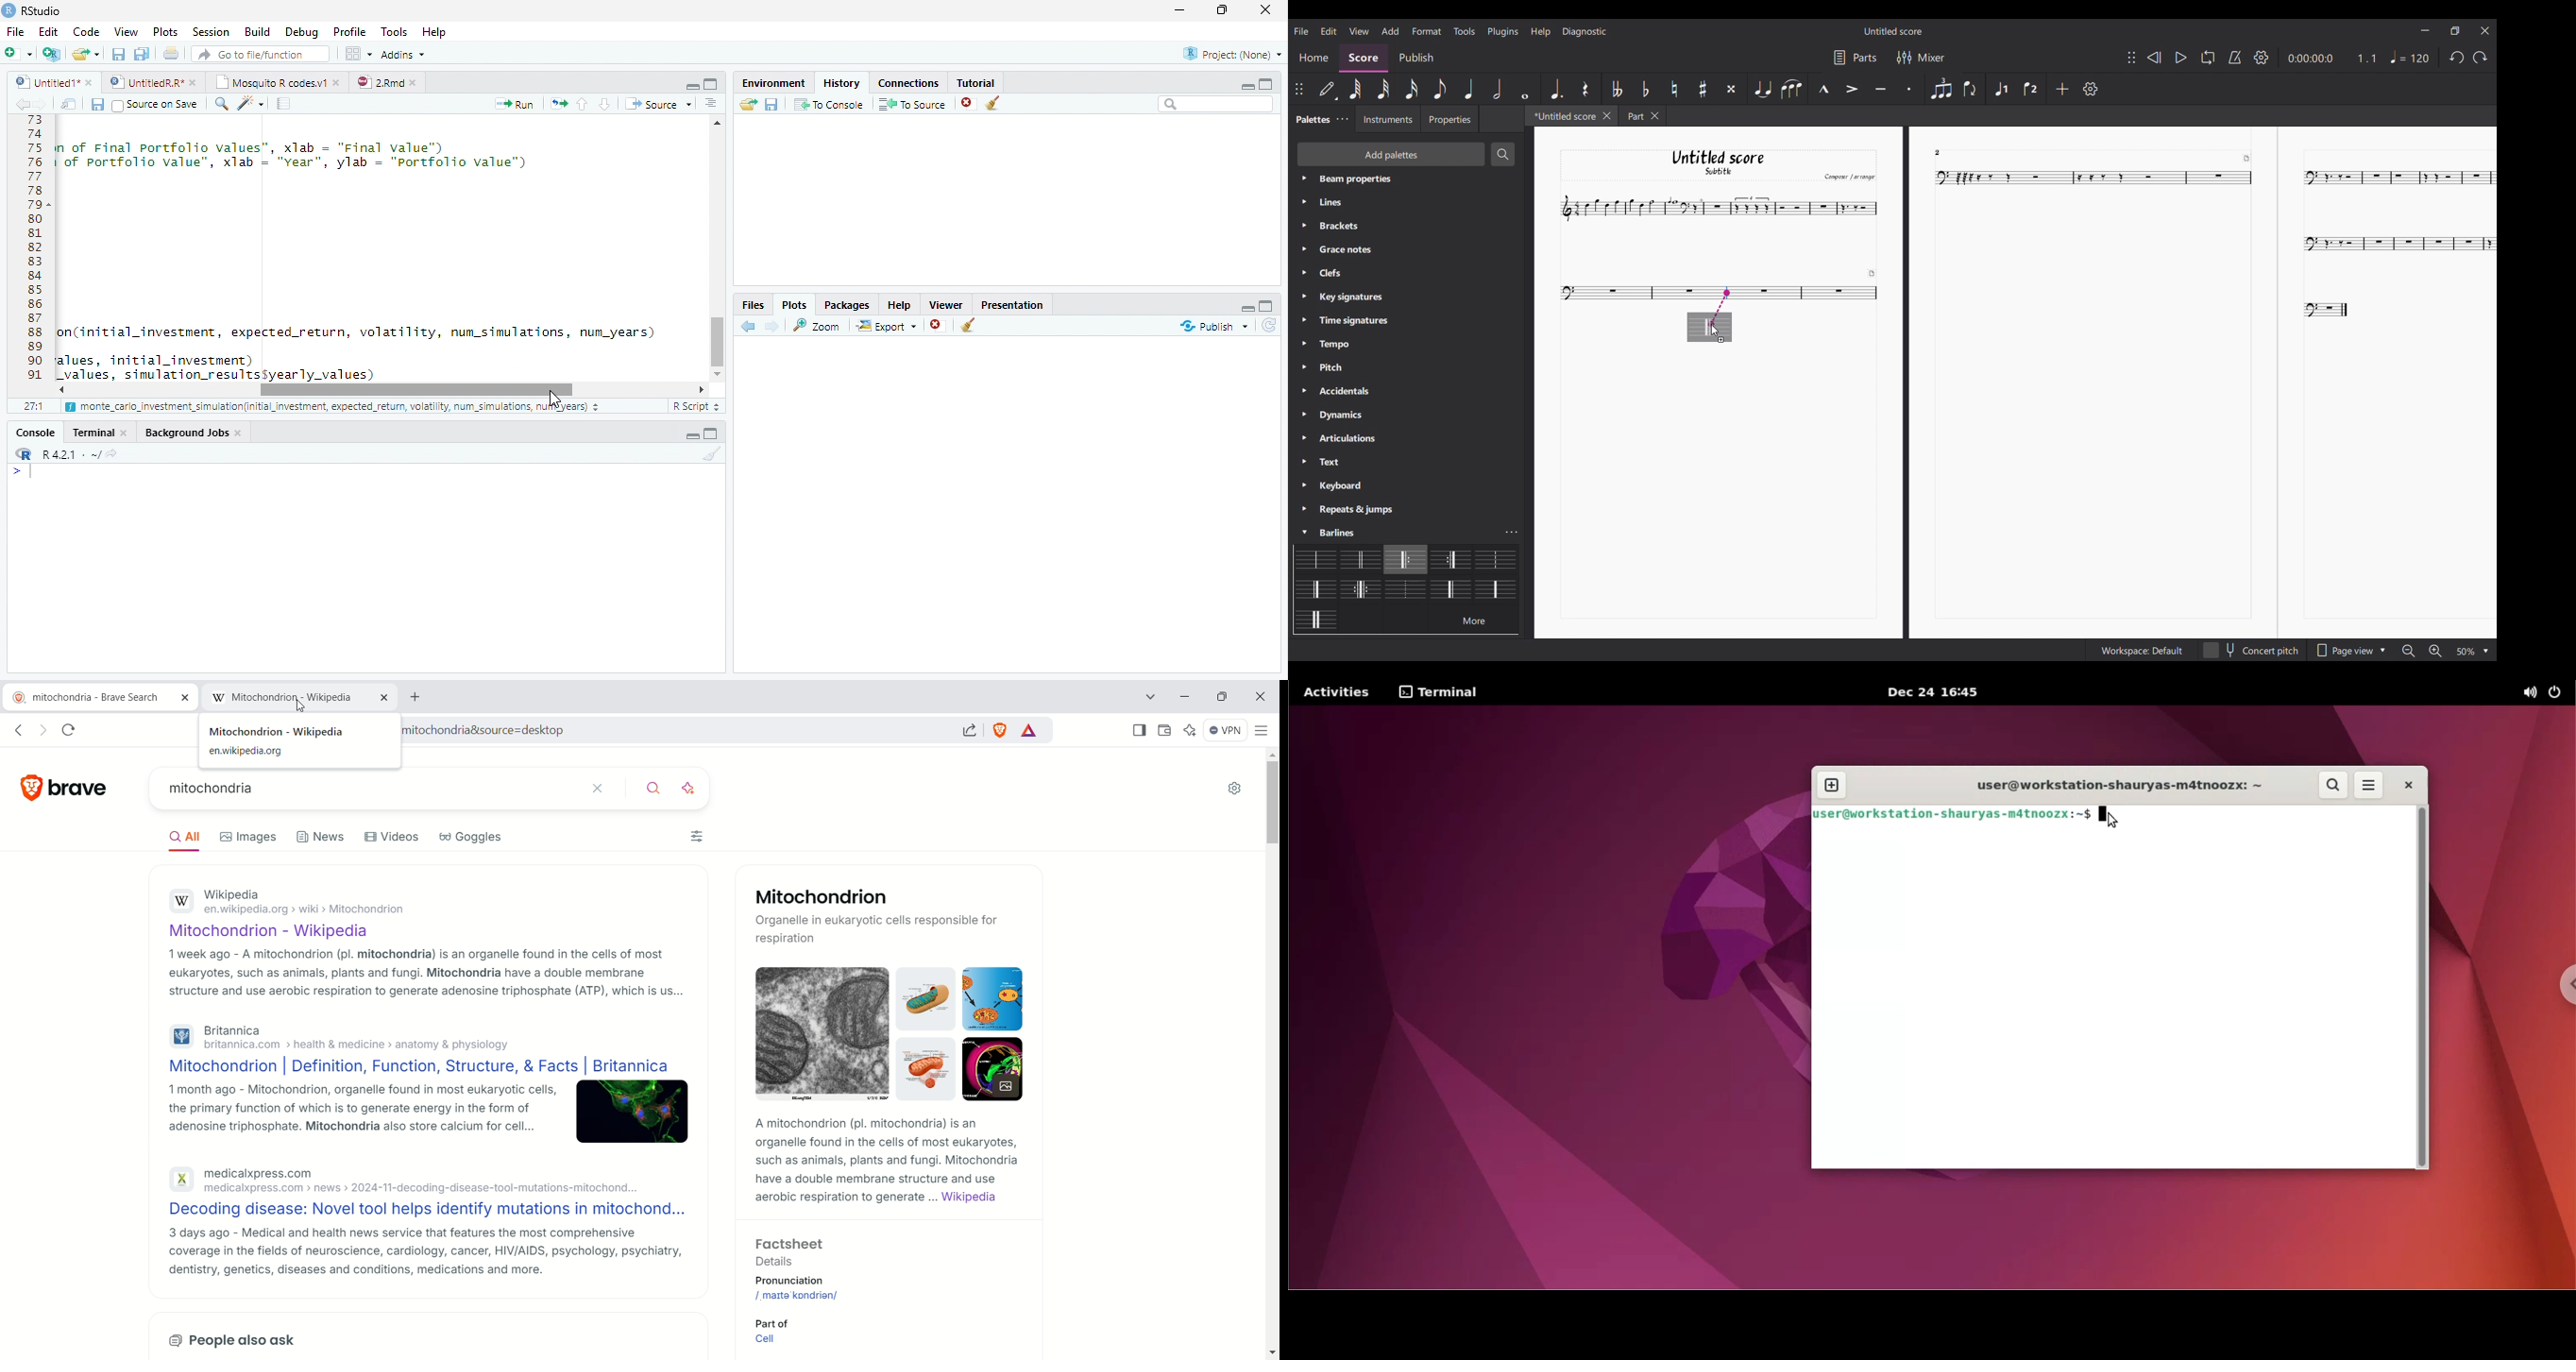 The width and height of the screenshot is (2576, 1372). What do you see at coordinates (583, 106) in the screenshot?
I see `Go to previous section of code` at bounding box center [583, 106].